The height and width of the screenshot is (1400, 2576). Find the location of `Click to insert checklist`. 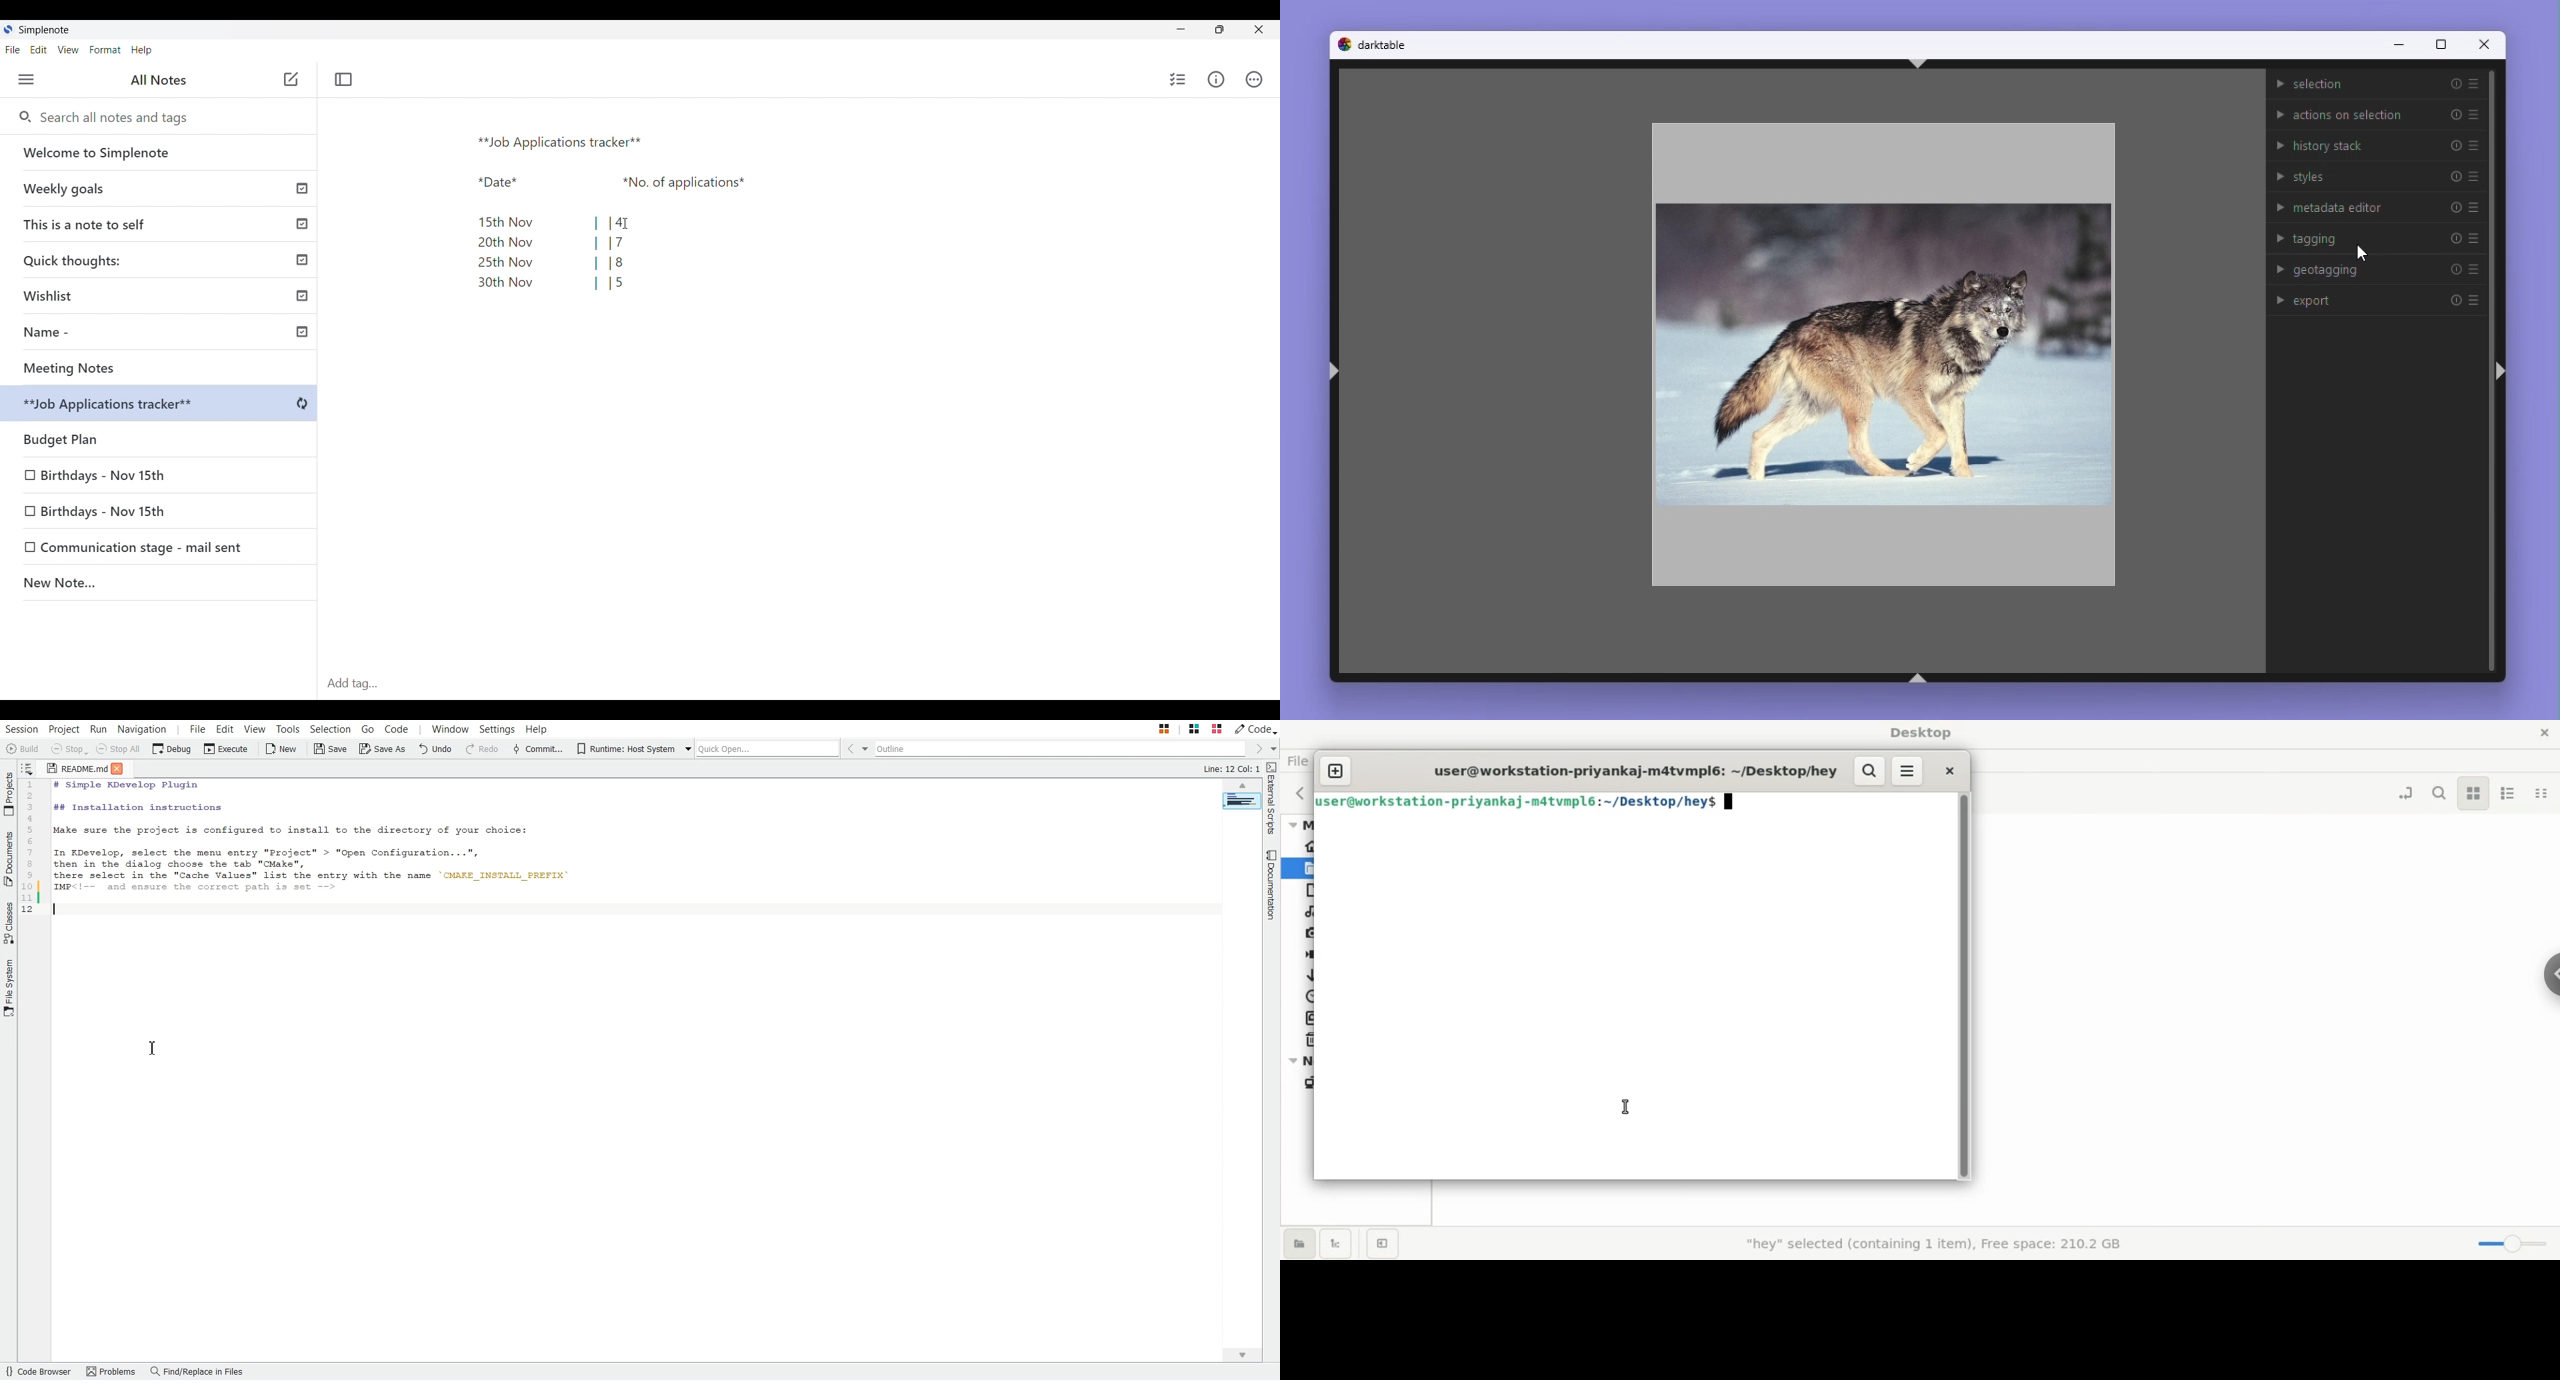

Click to insert checklist is located at coordinates (1179, 79).